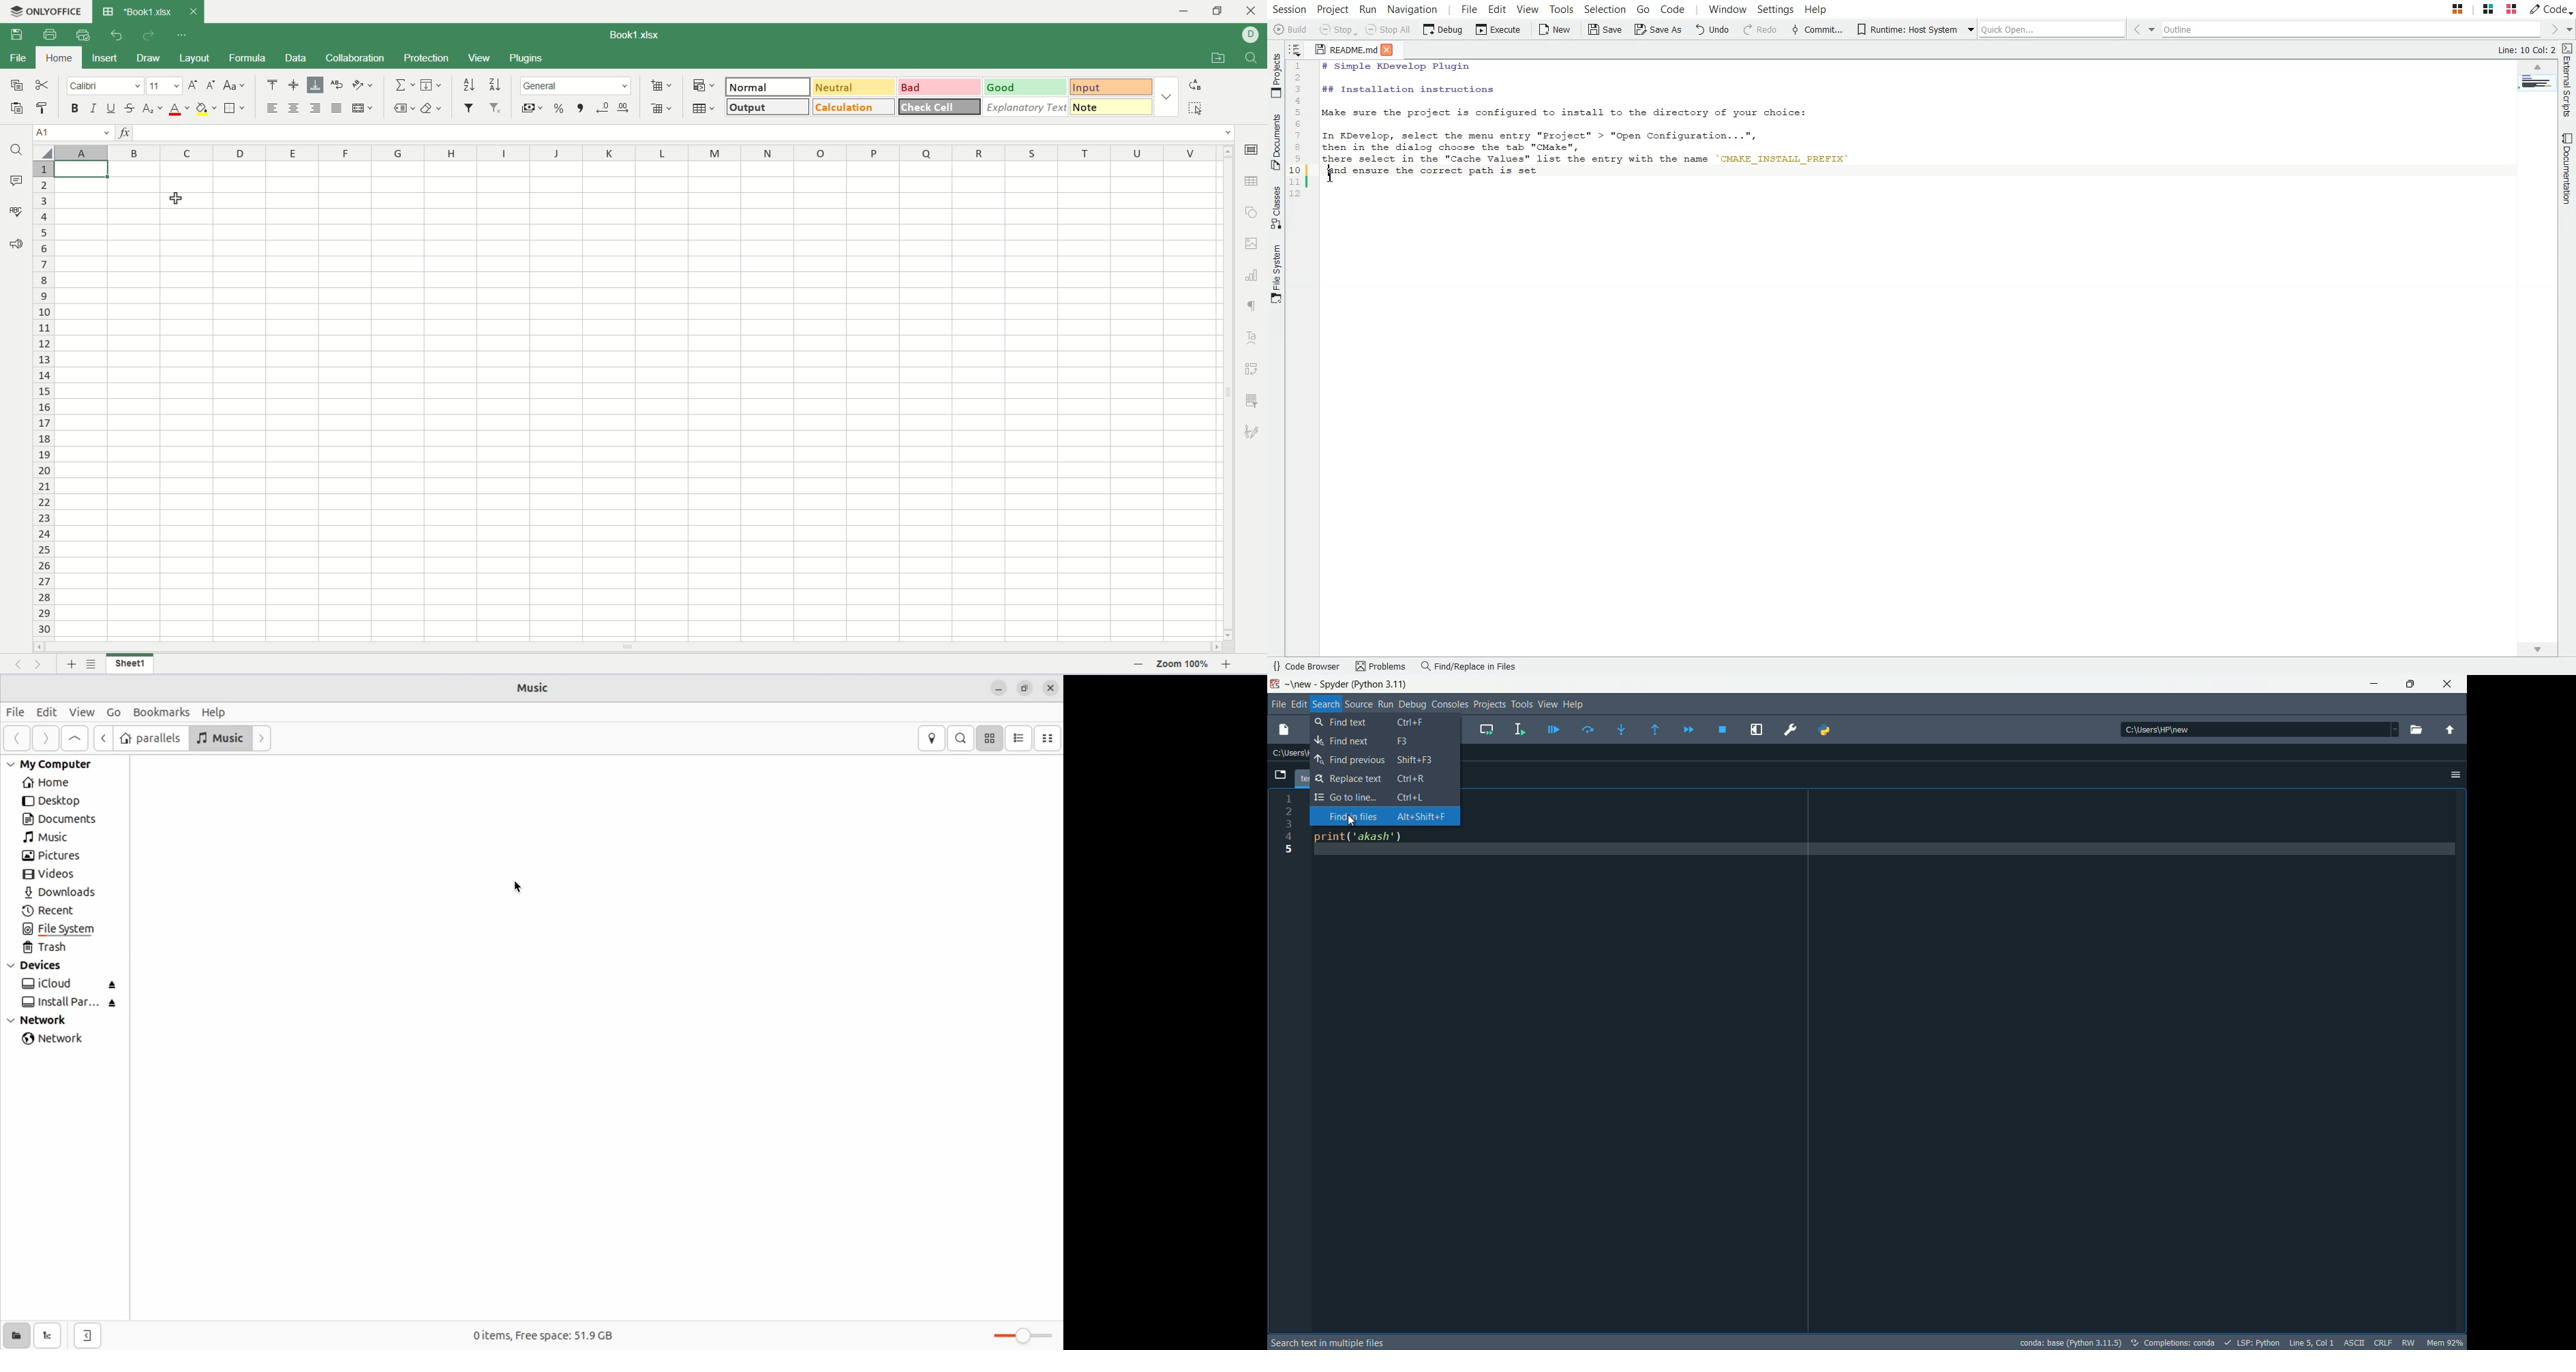  What do you see at coordinates (2259, 731) in the screenshot?
I see `directory` at bounding box center [2259, 731].